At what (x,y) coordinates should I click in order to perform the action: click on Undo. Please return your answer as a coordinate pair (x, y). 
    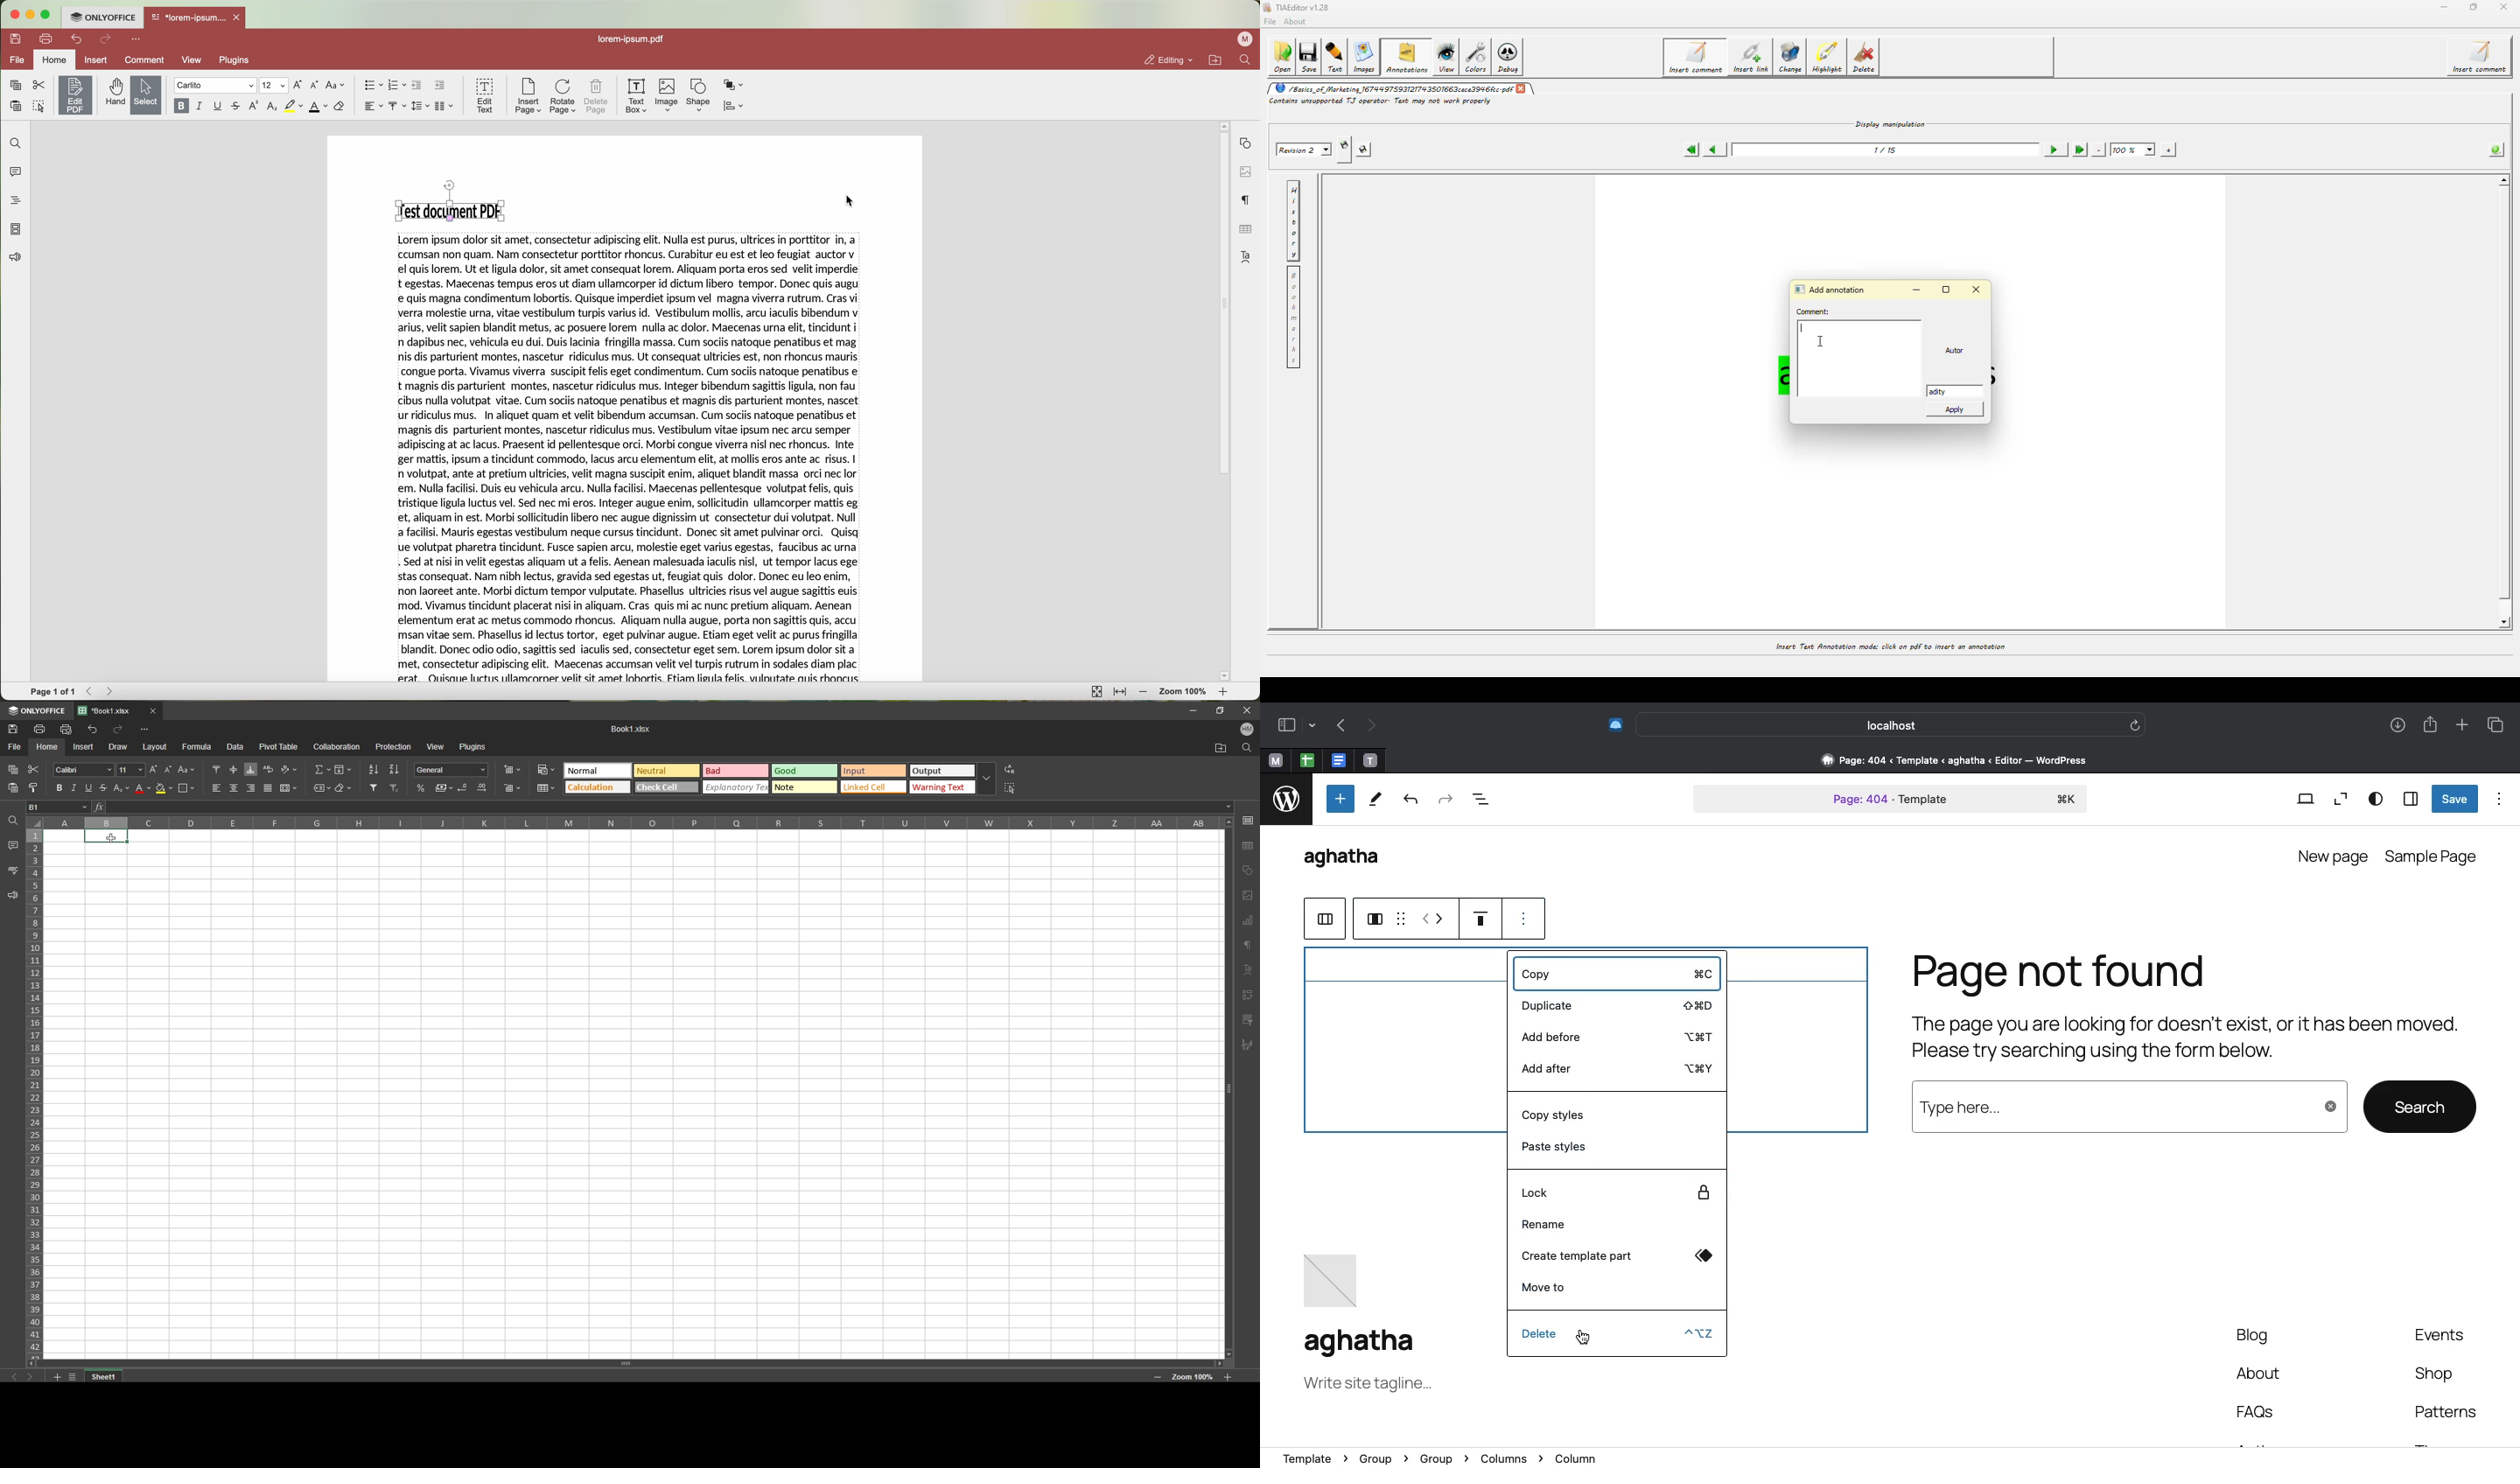
    Looking at the image, I should click on (1412, 802).